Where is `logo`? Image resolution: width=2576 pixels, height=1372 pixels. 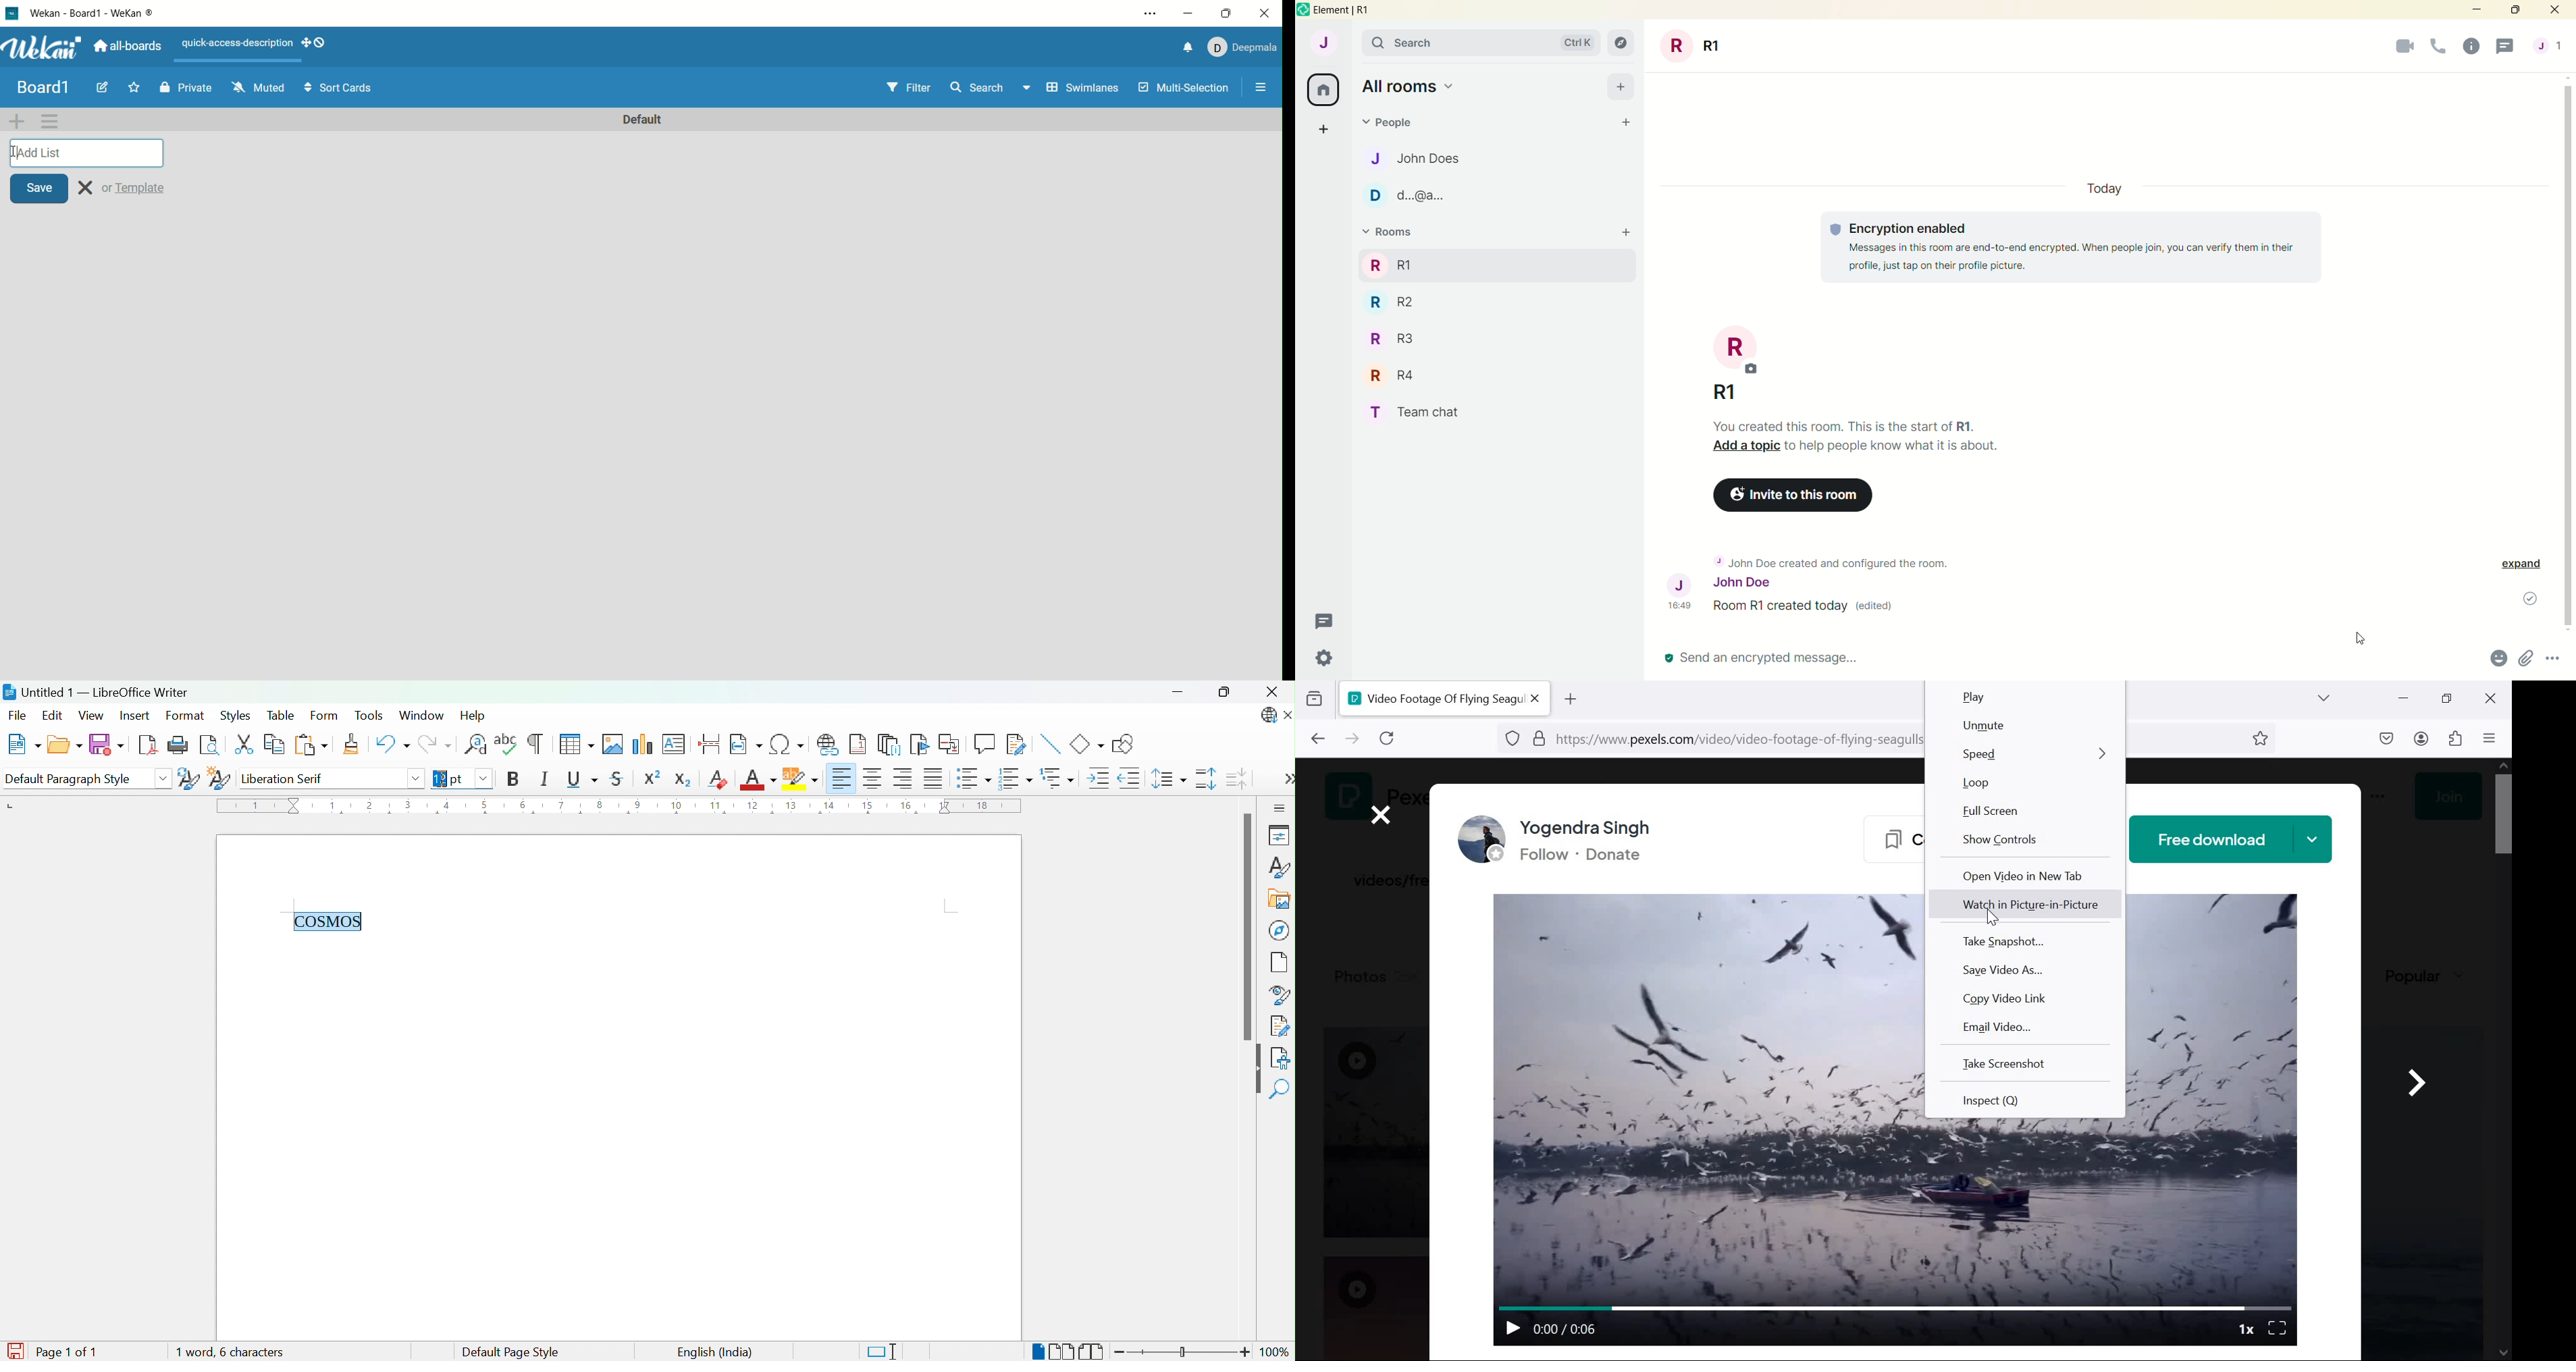
logo is located at coordinates (10, 15).